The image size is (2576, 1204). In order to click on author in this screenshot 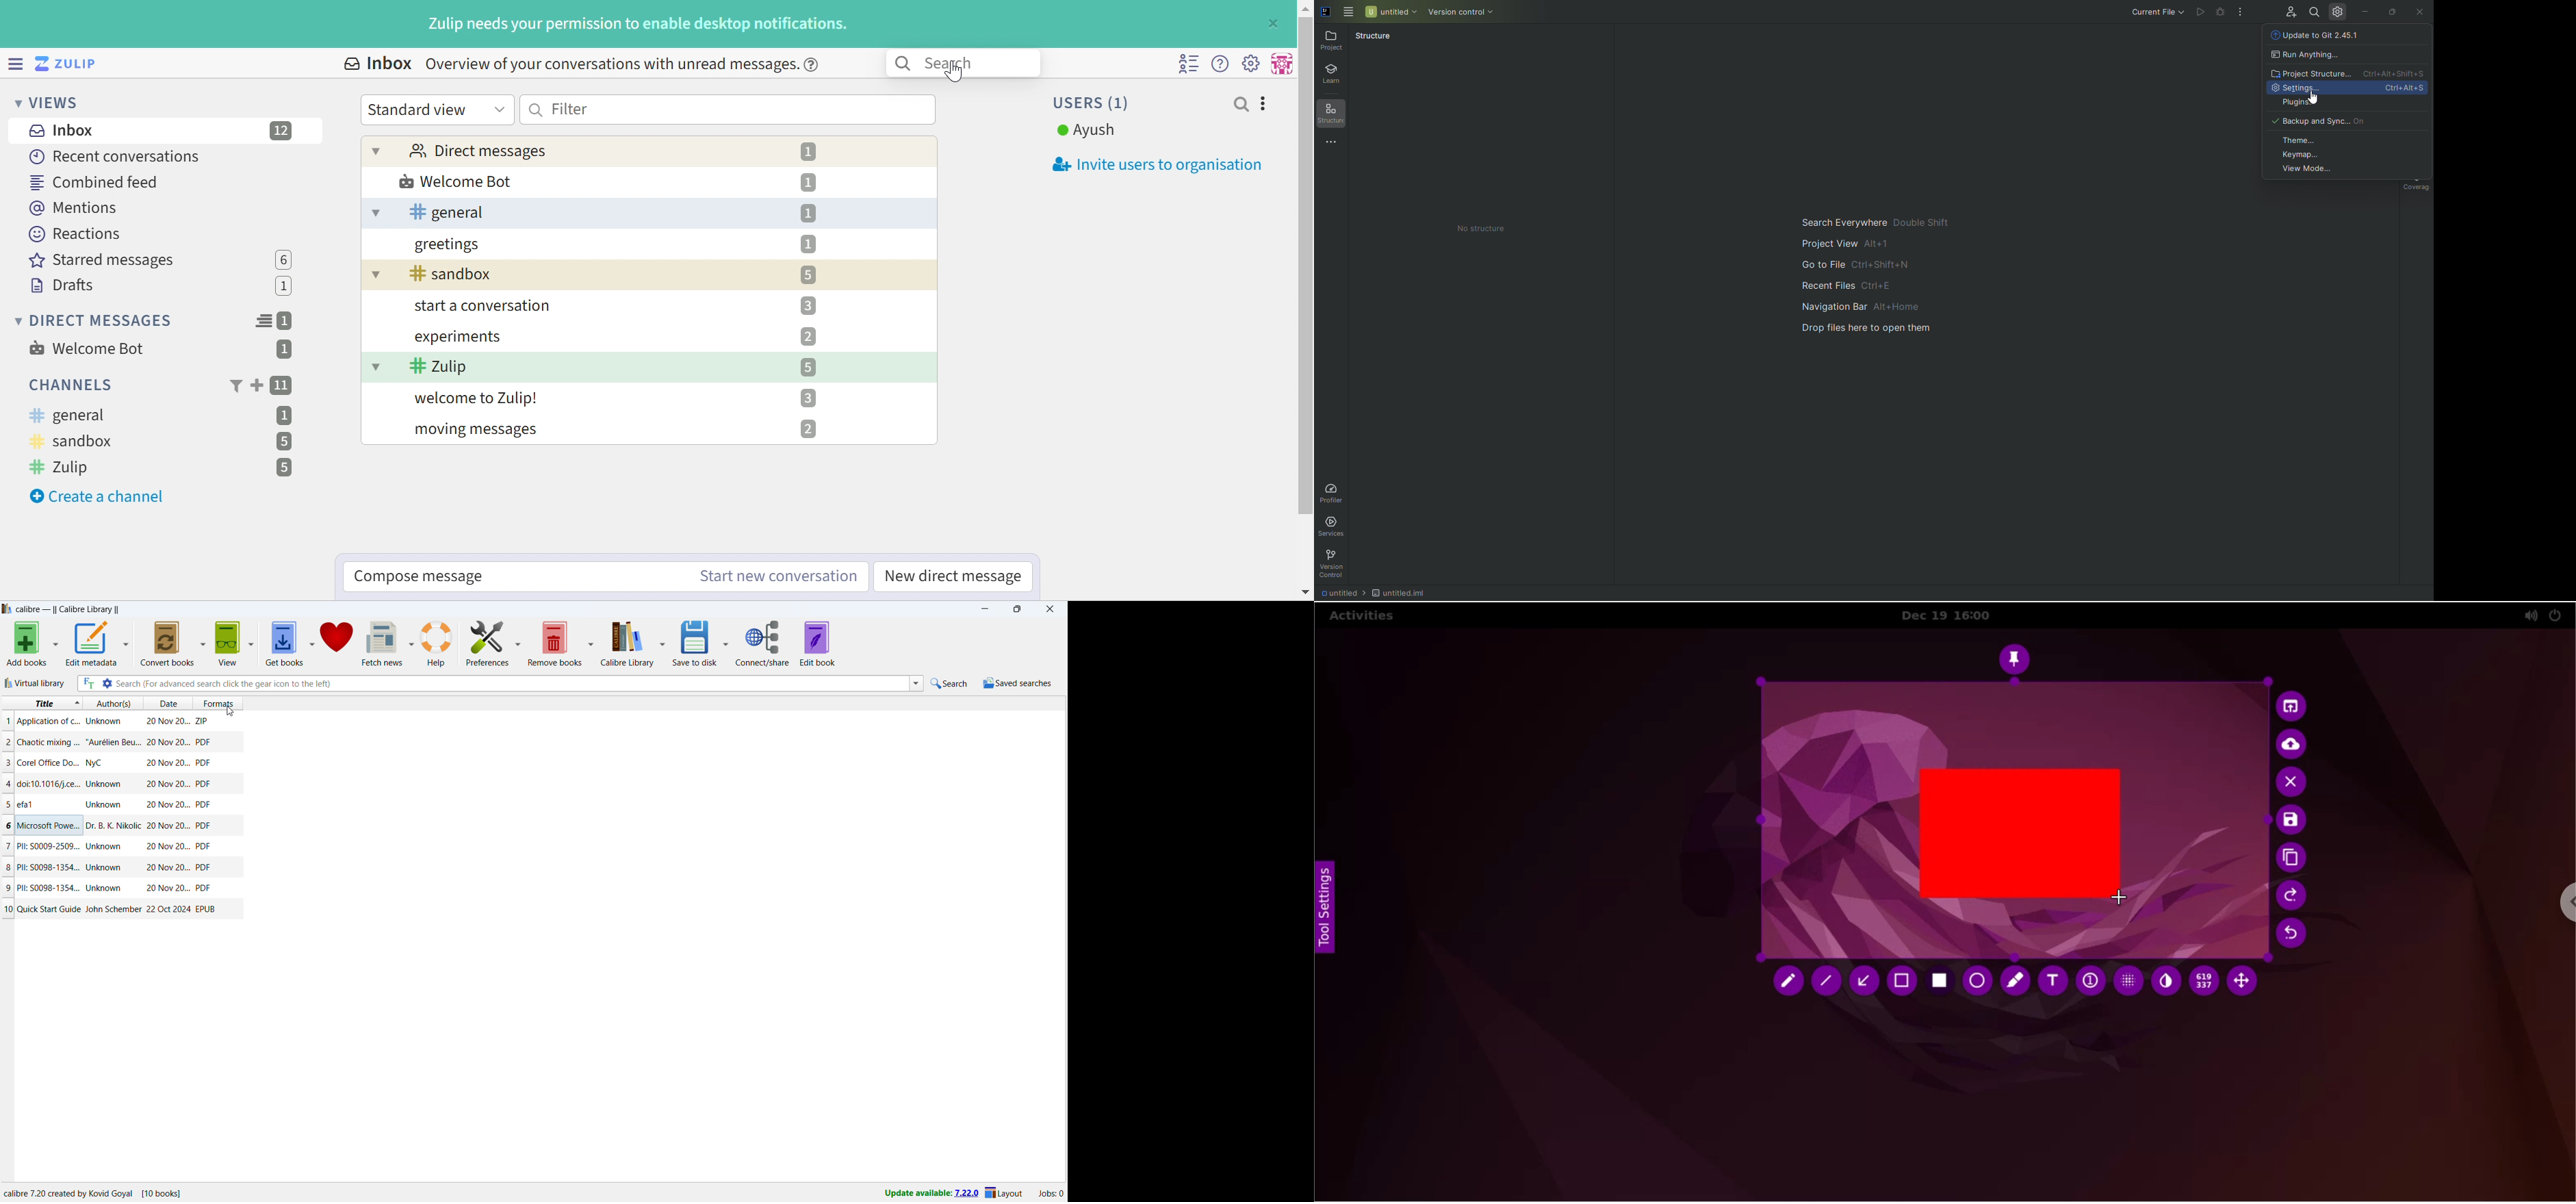, I will do `click(112, 909)`.